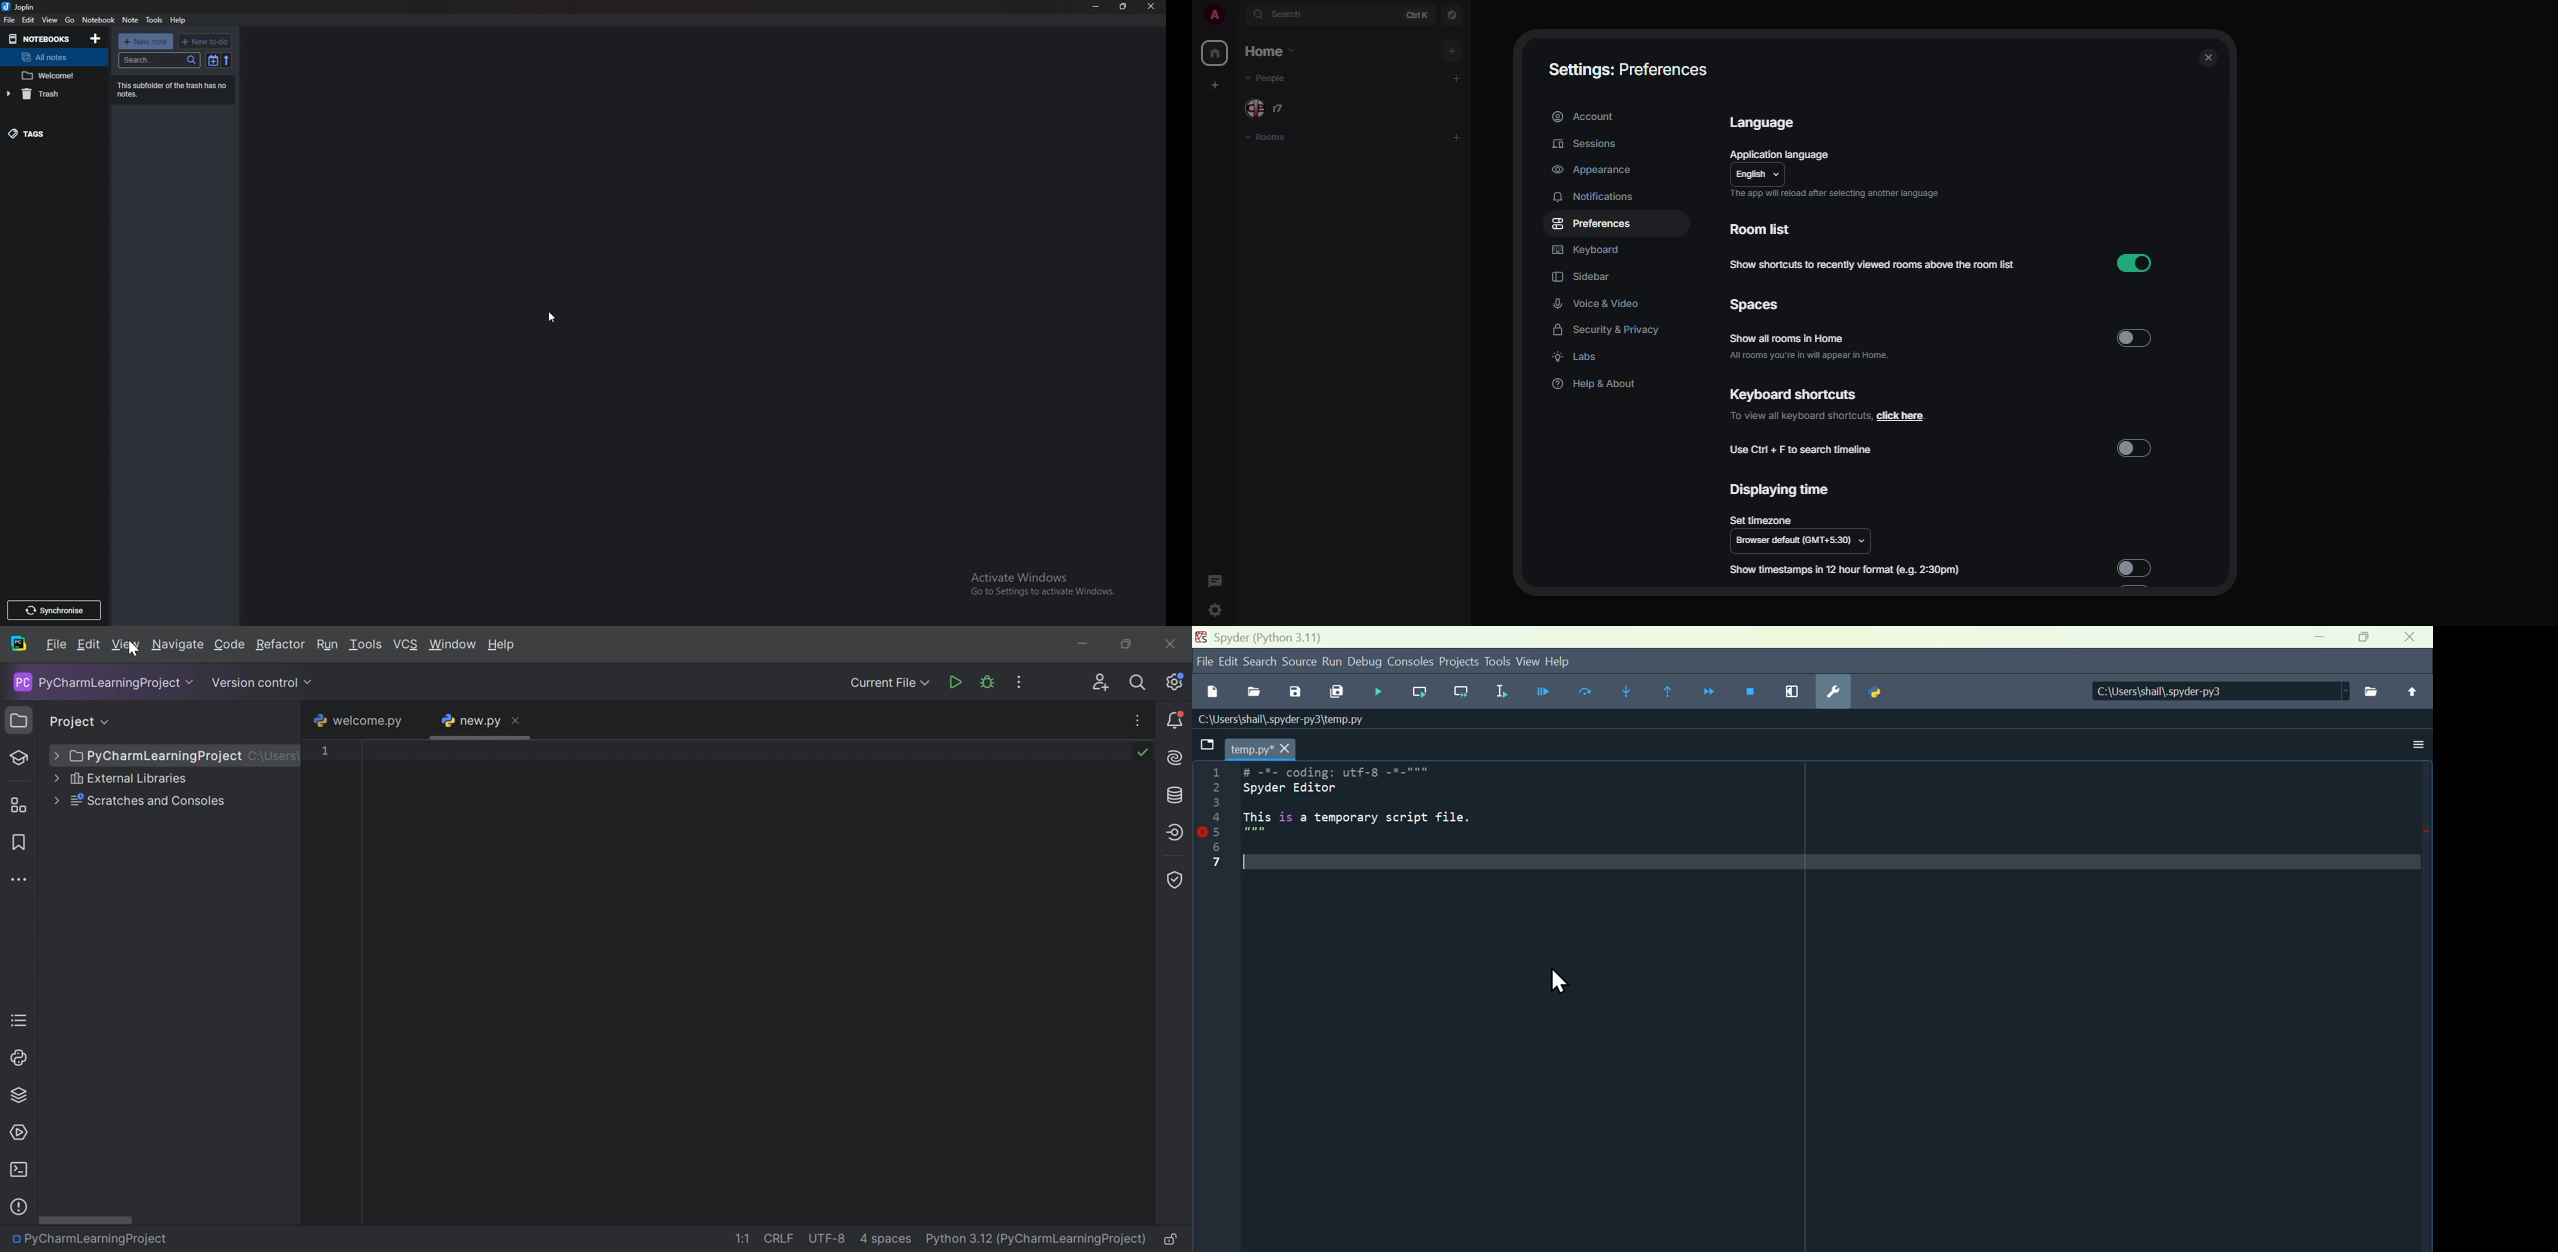 This screenshot has height=1260, width=2576. I want to click on maximise, so click(2366, 640).